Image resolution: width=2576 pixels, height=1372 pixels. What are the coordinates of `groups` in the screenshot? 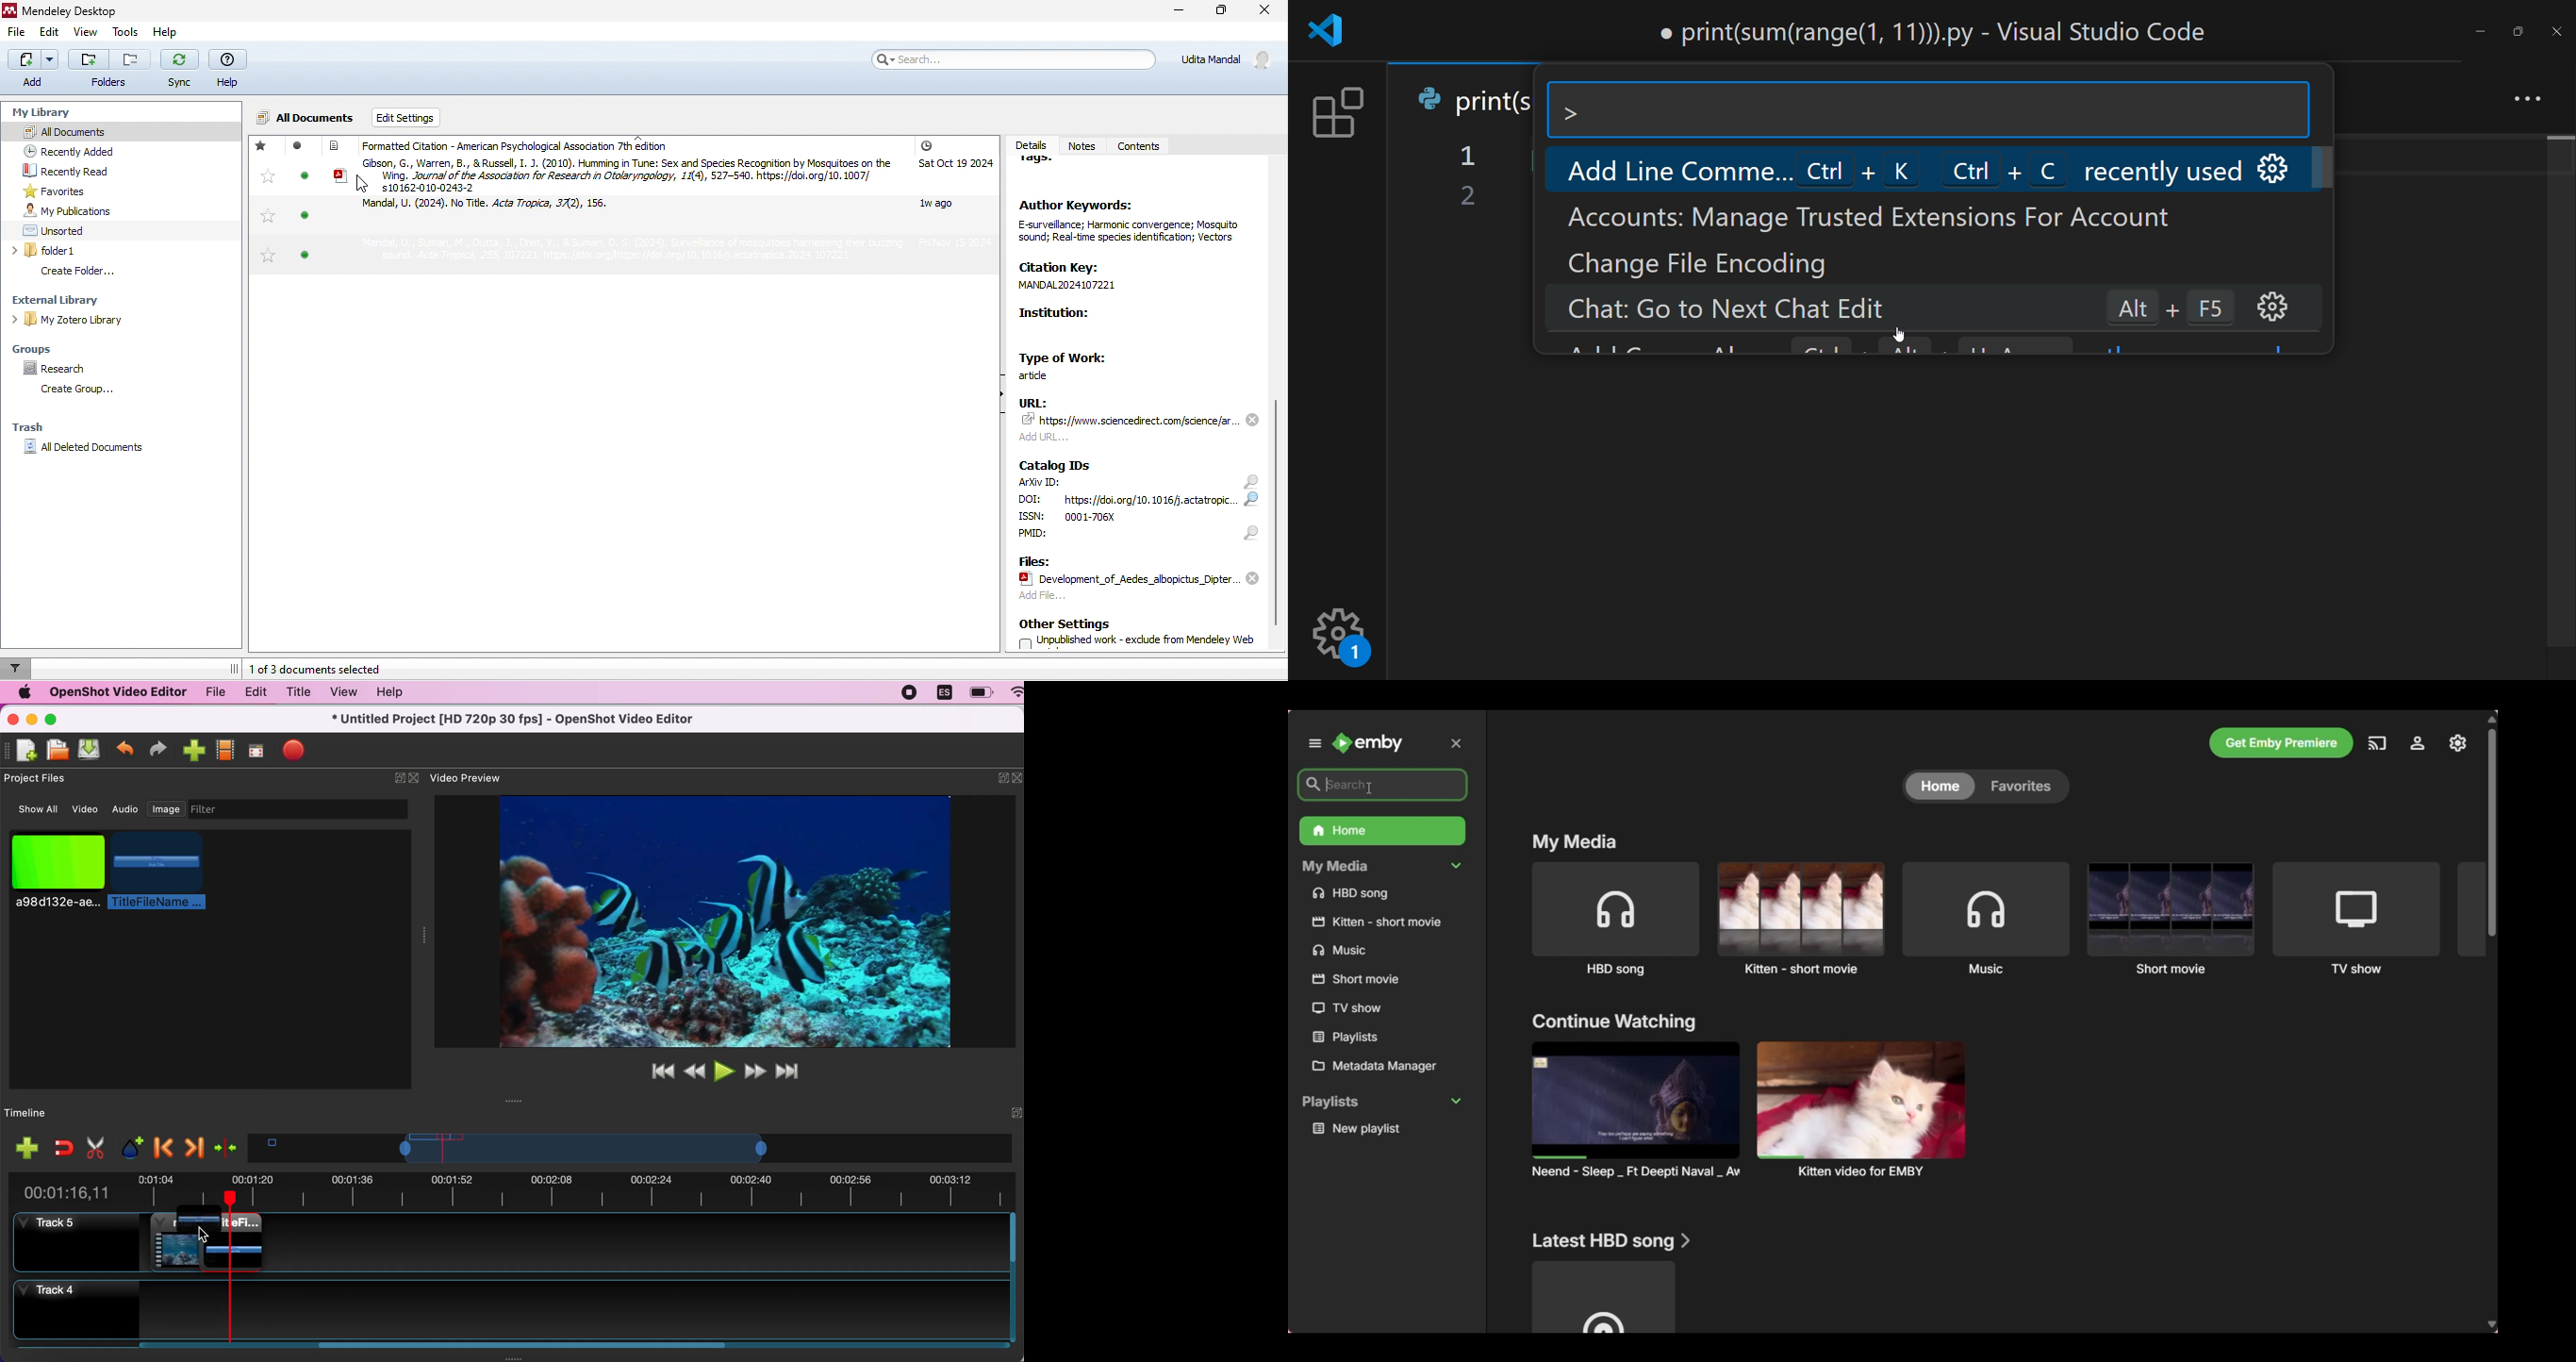 It's located at (42, 347).